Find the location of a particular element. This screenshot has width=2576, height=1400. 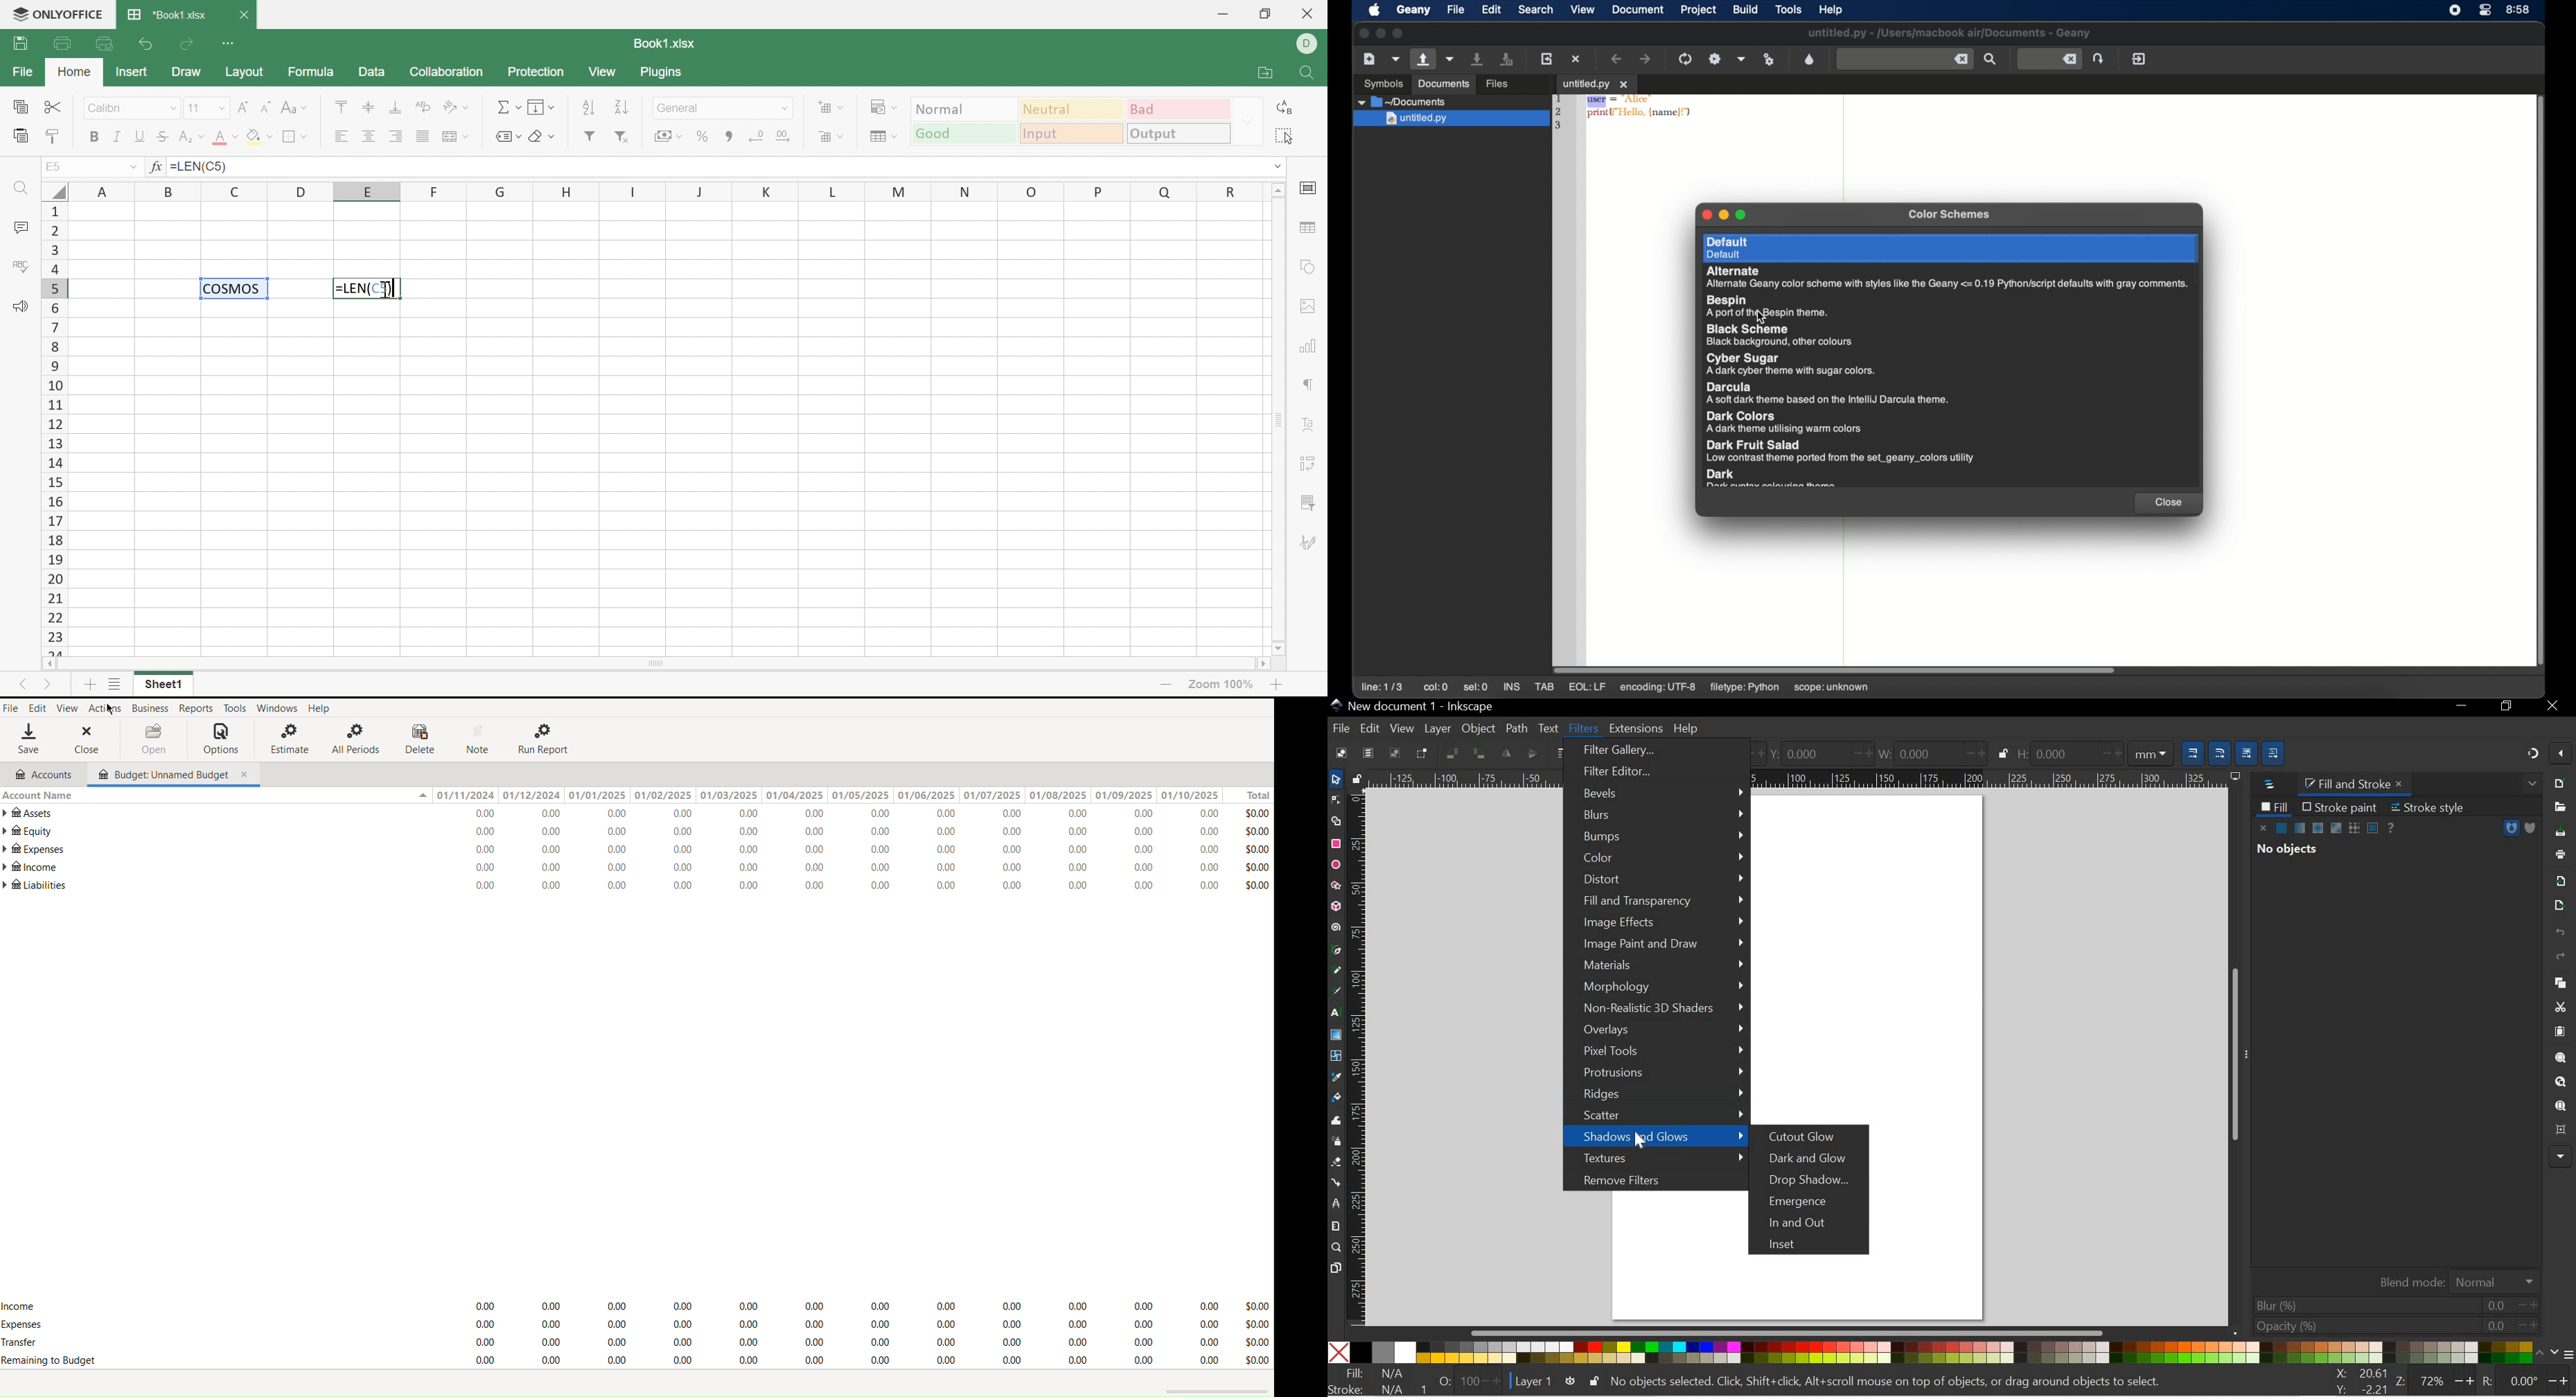

Decrement font size is located at coordinates (266, 106).